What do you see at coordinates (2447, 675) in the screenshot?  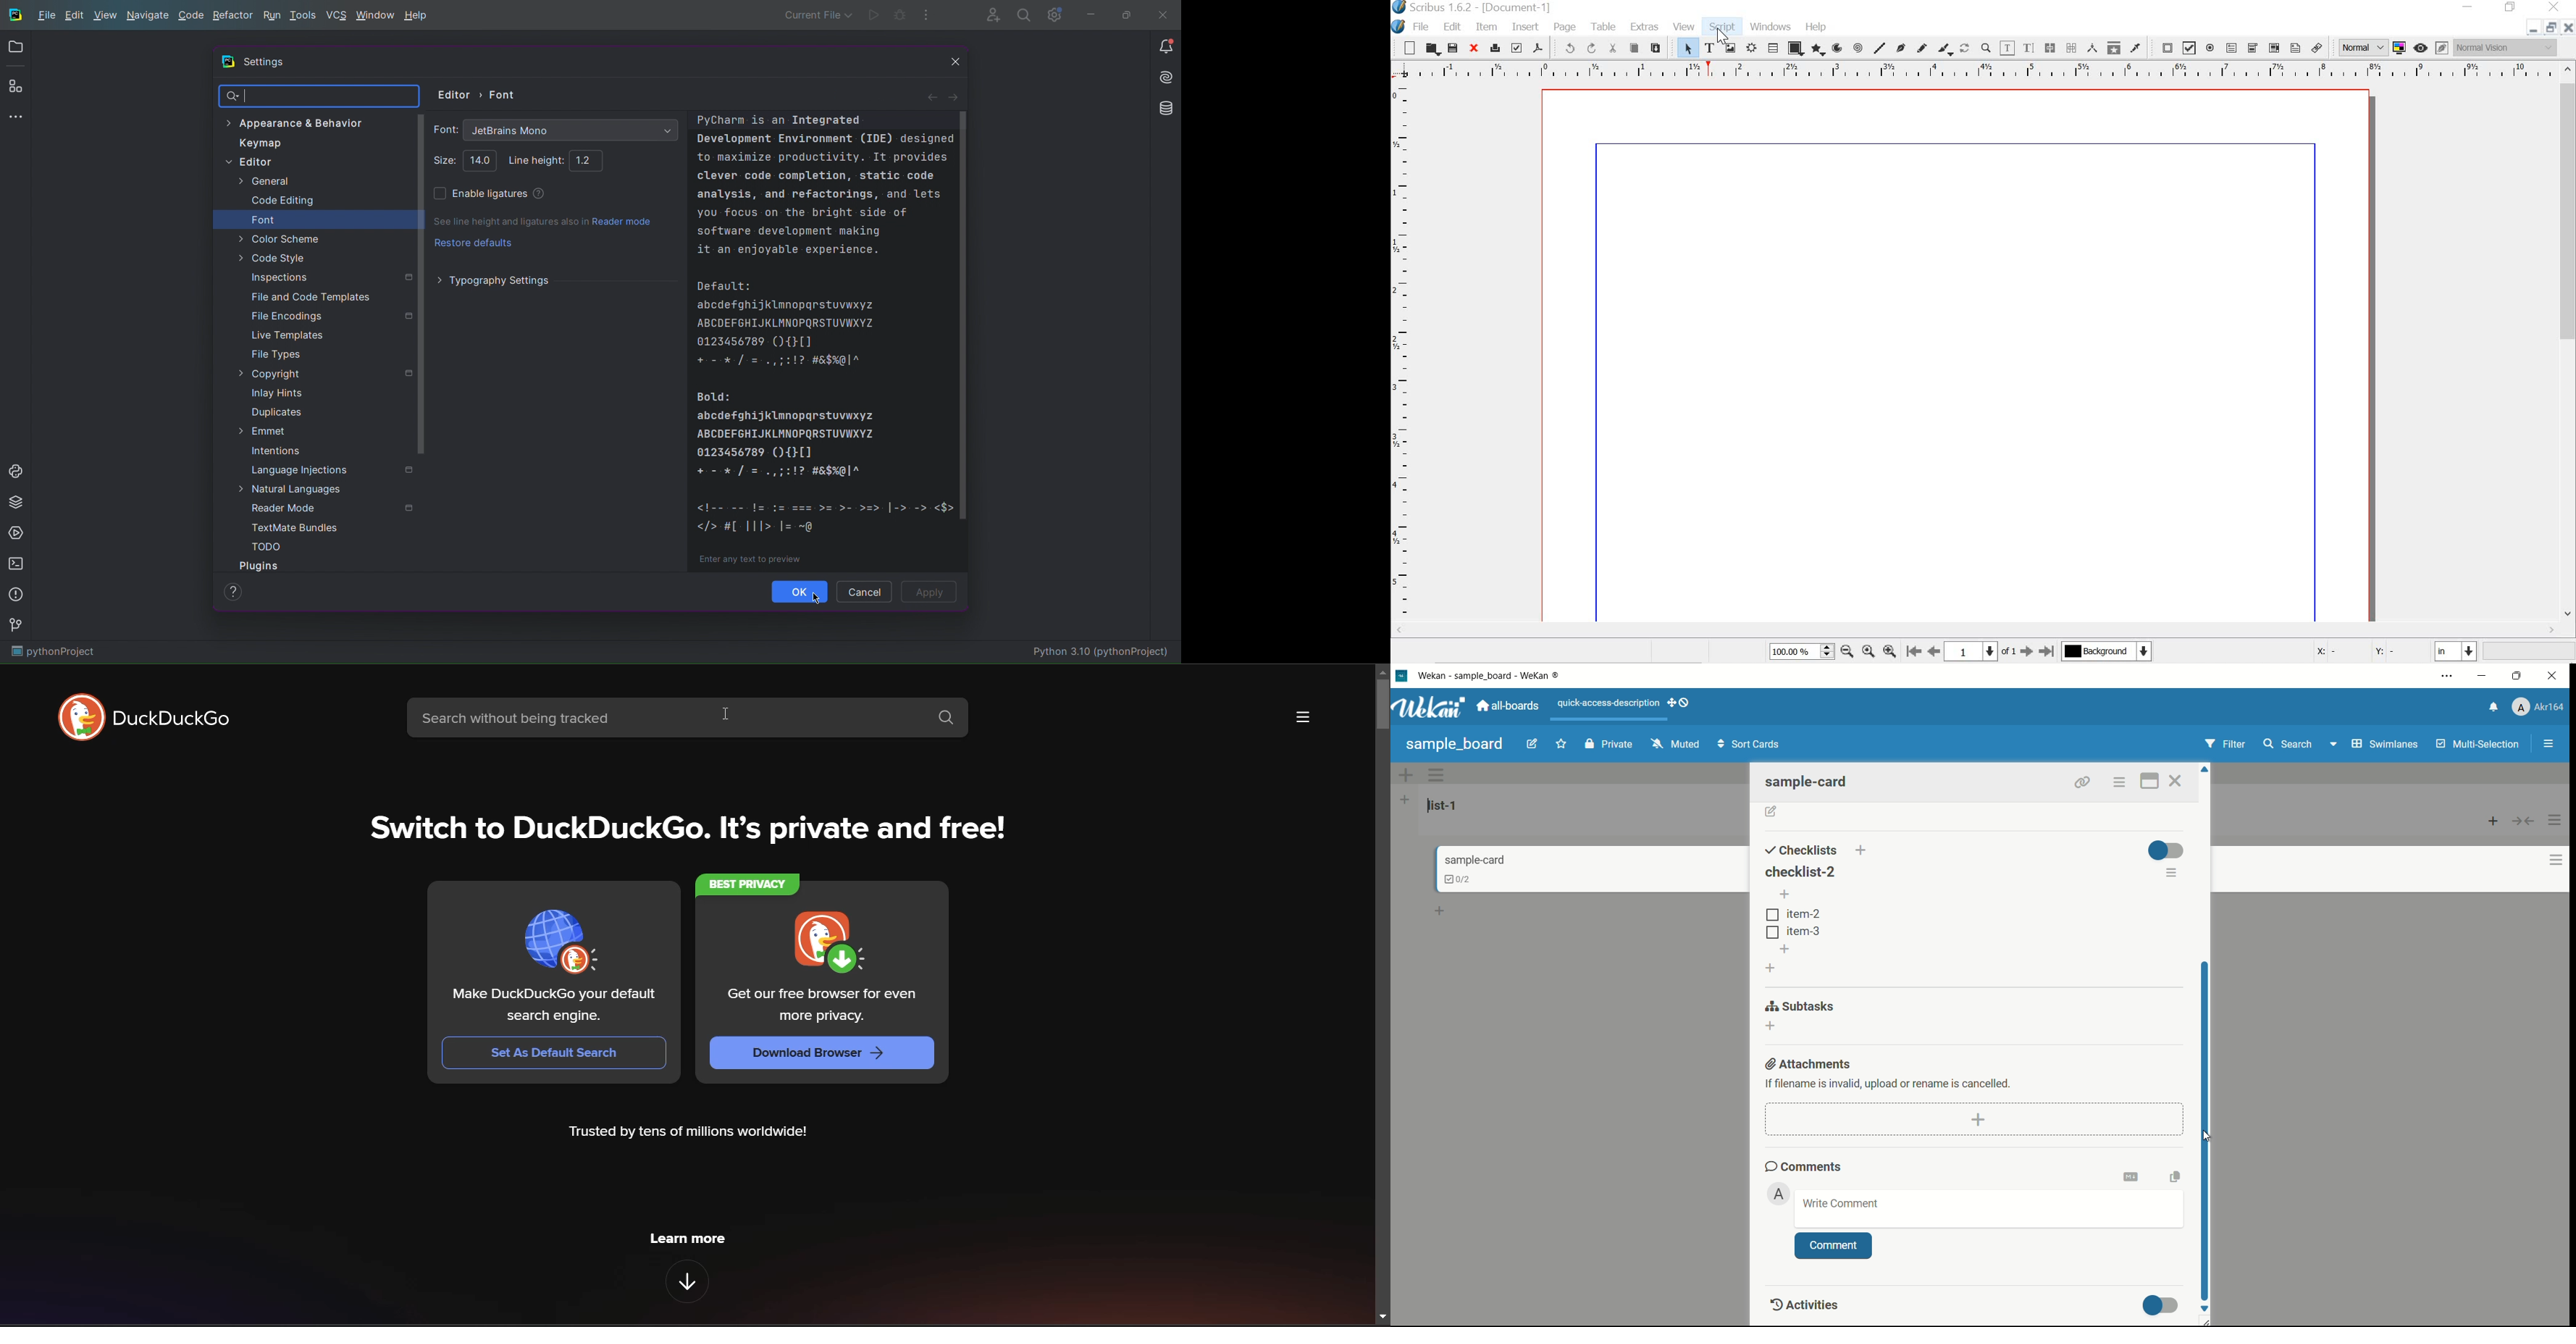 I see `settings and more` at bounding box center [2447, 675].